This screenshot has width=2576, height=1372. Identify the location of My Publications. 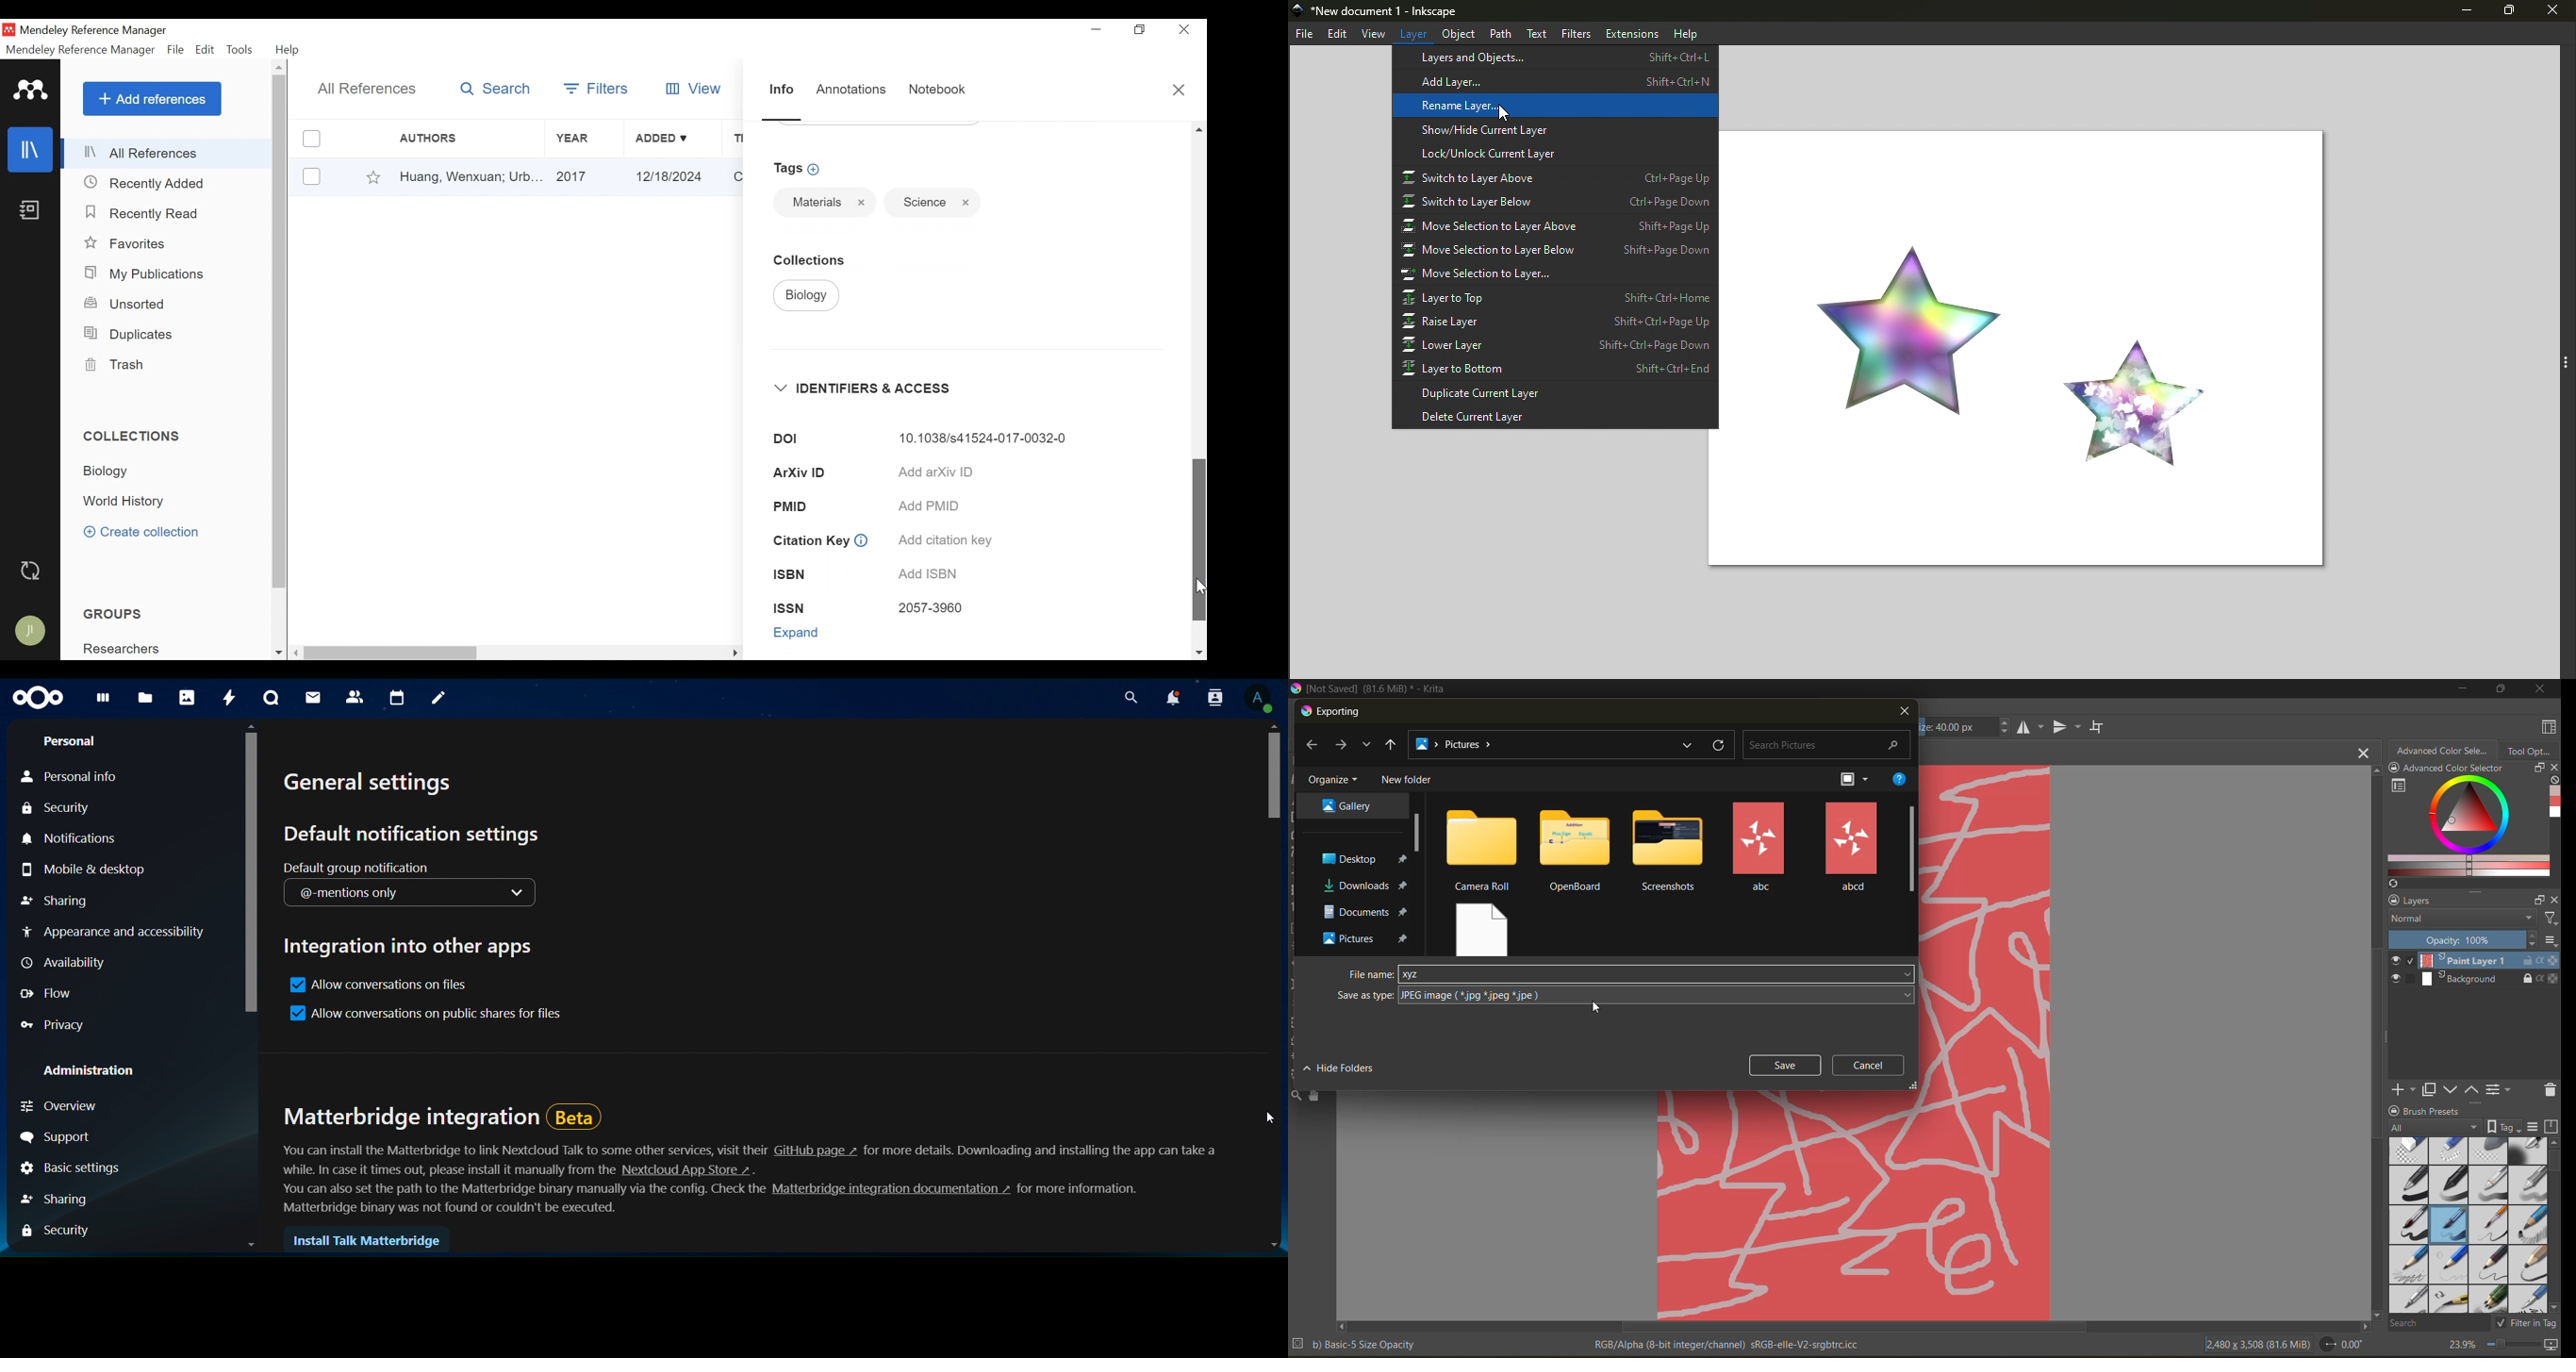
(153, 273).